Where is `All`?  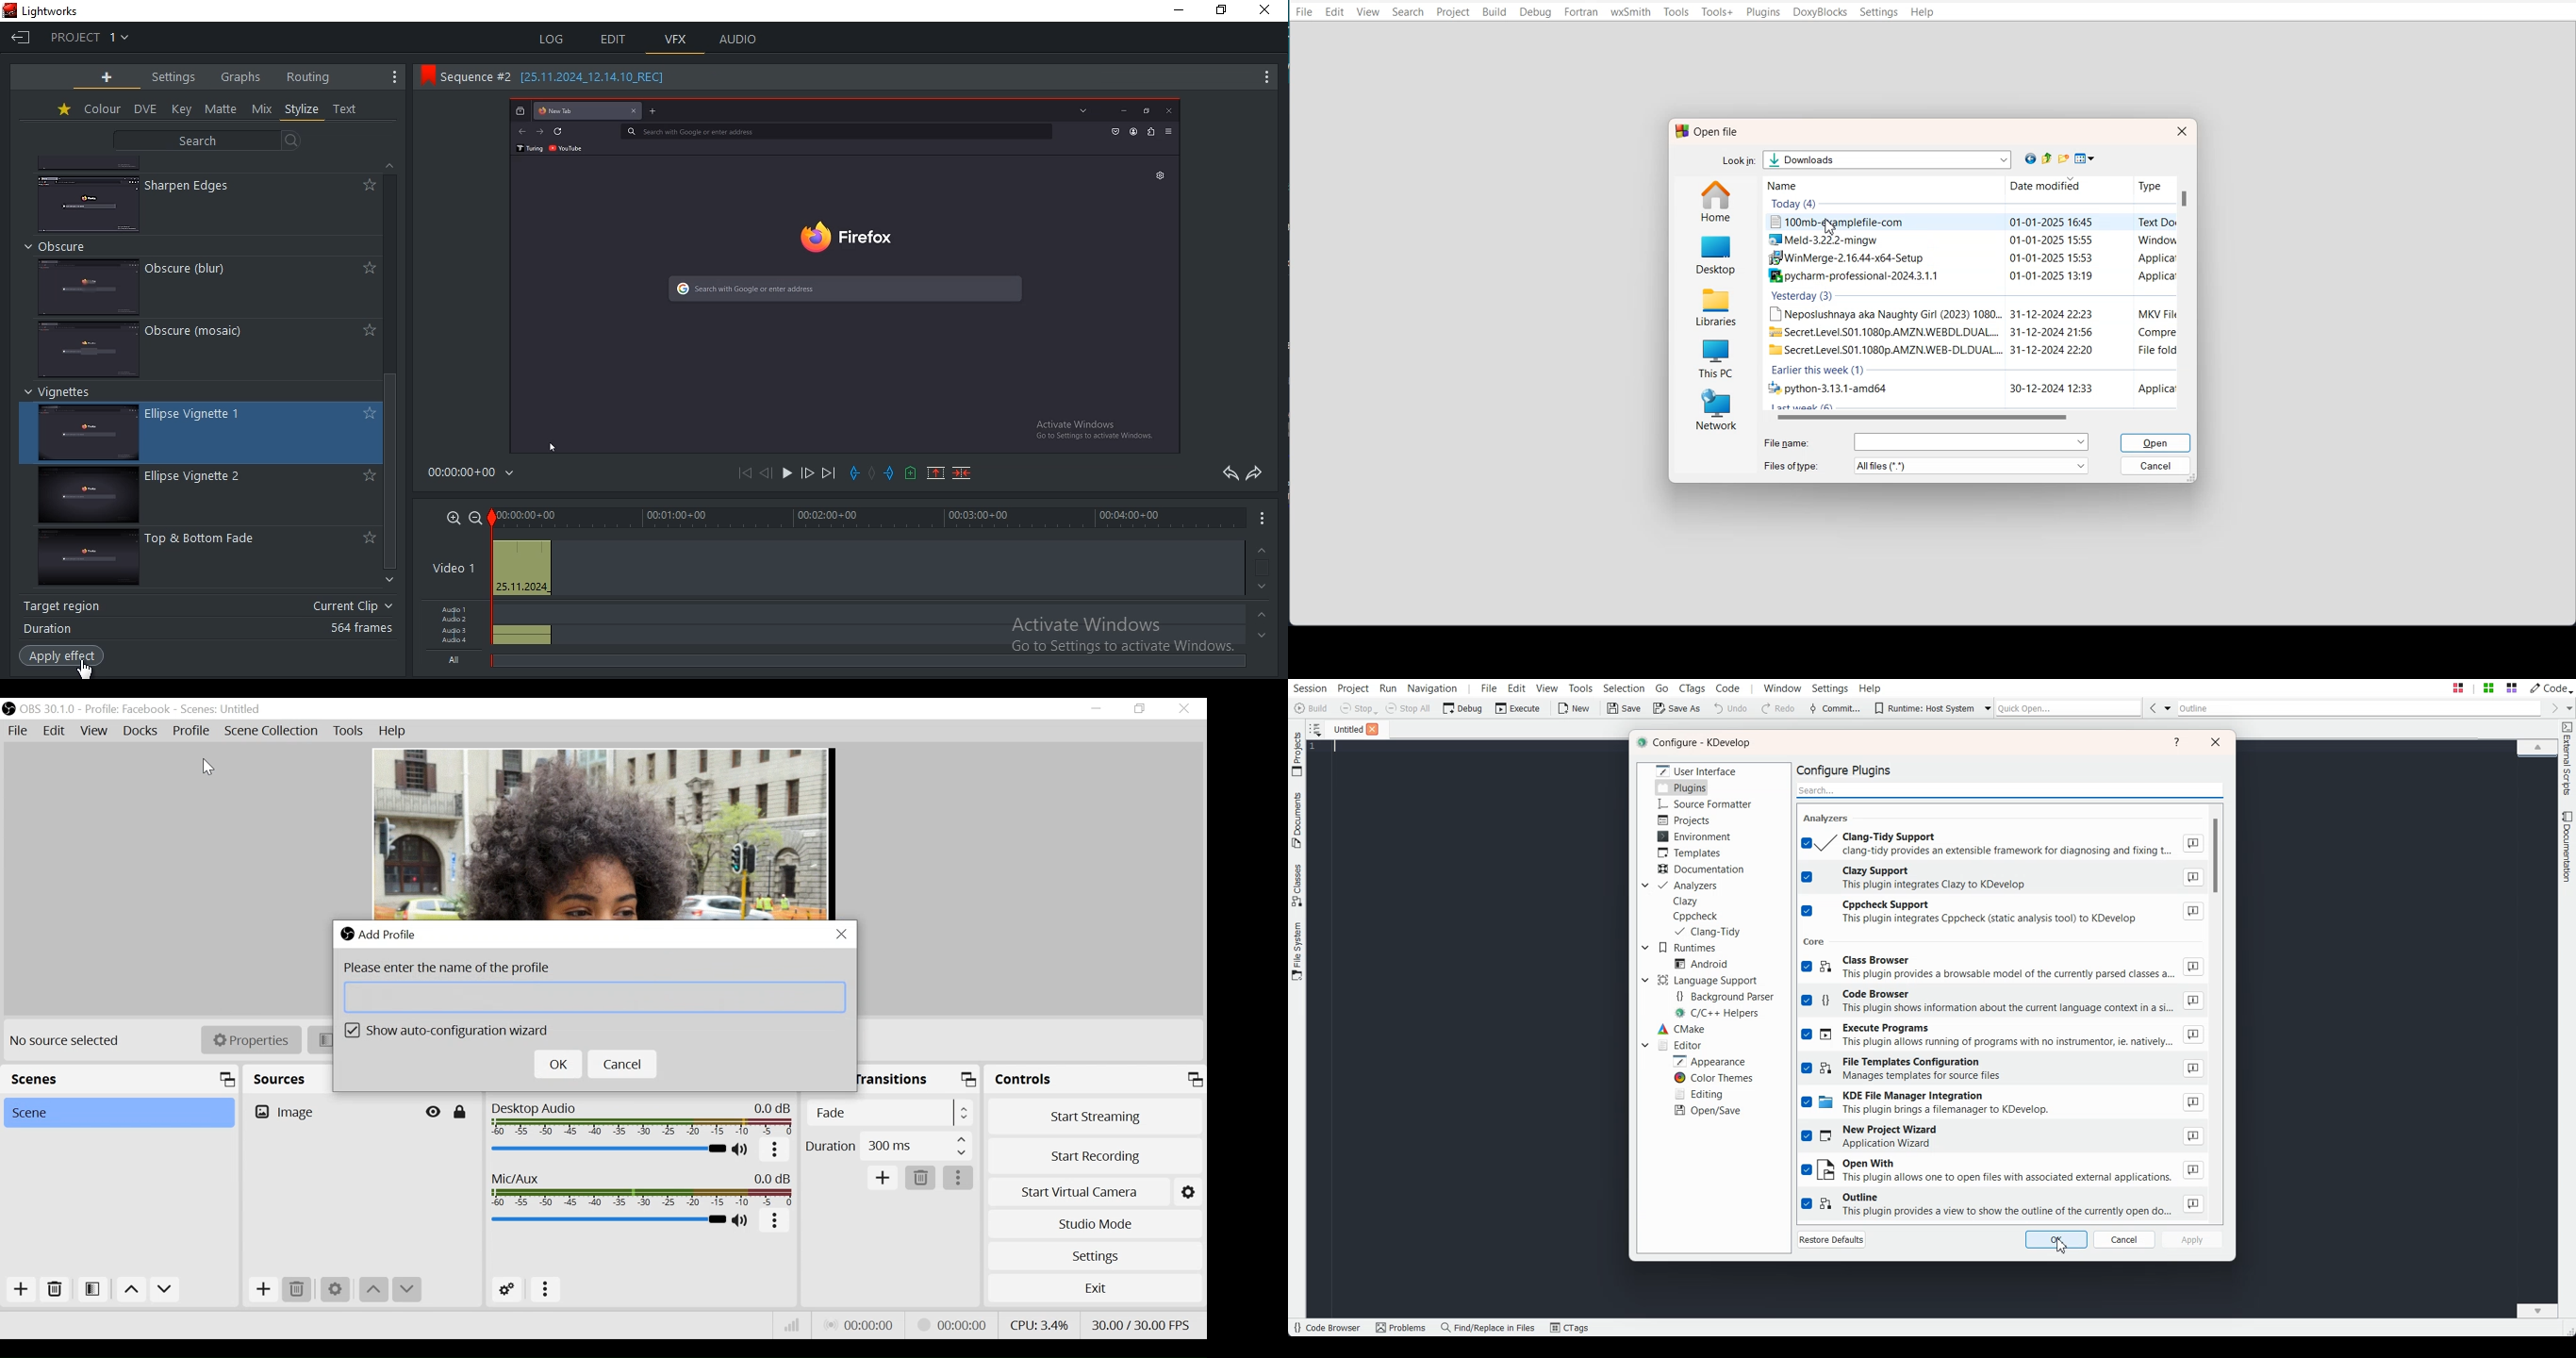
All is located at coordinates (455, 662).